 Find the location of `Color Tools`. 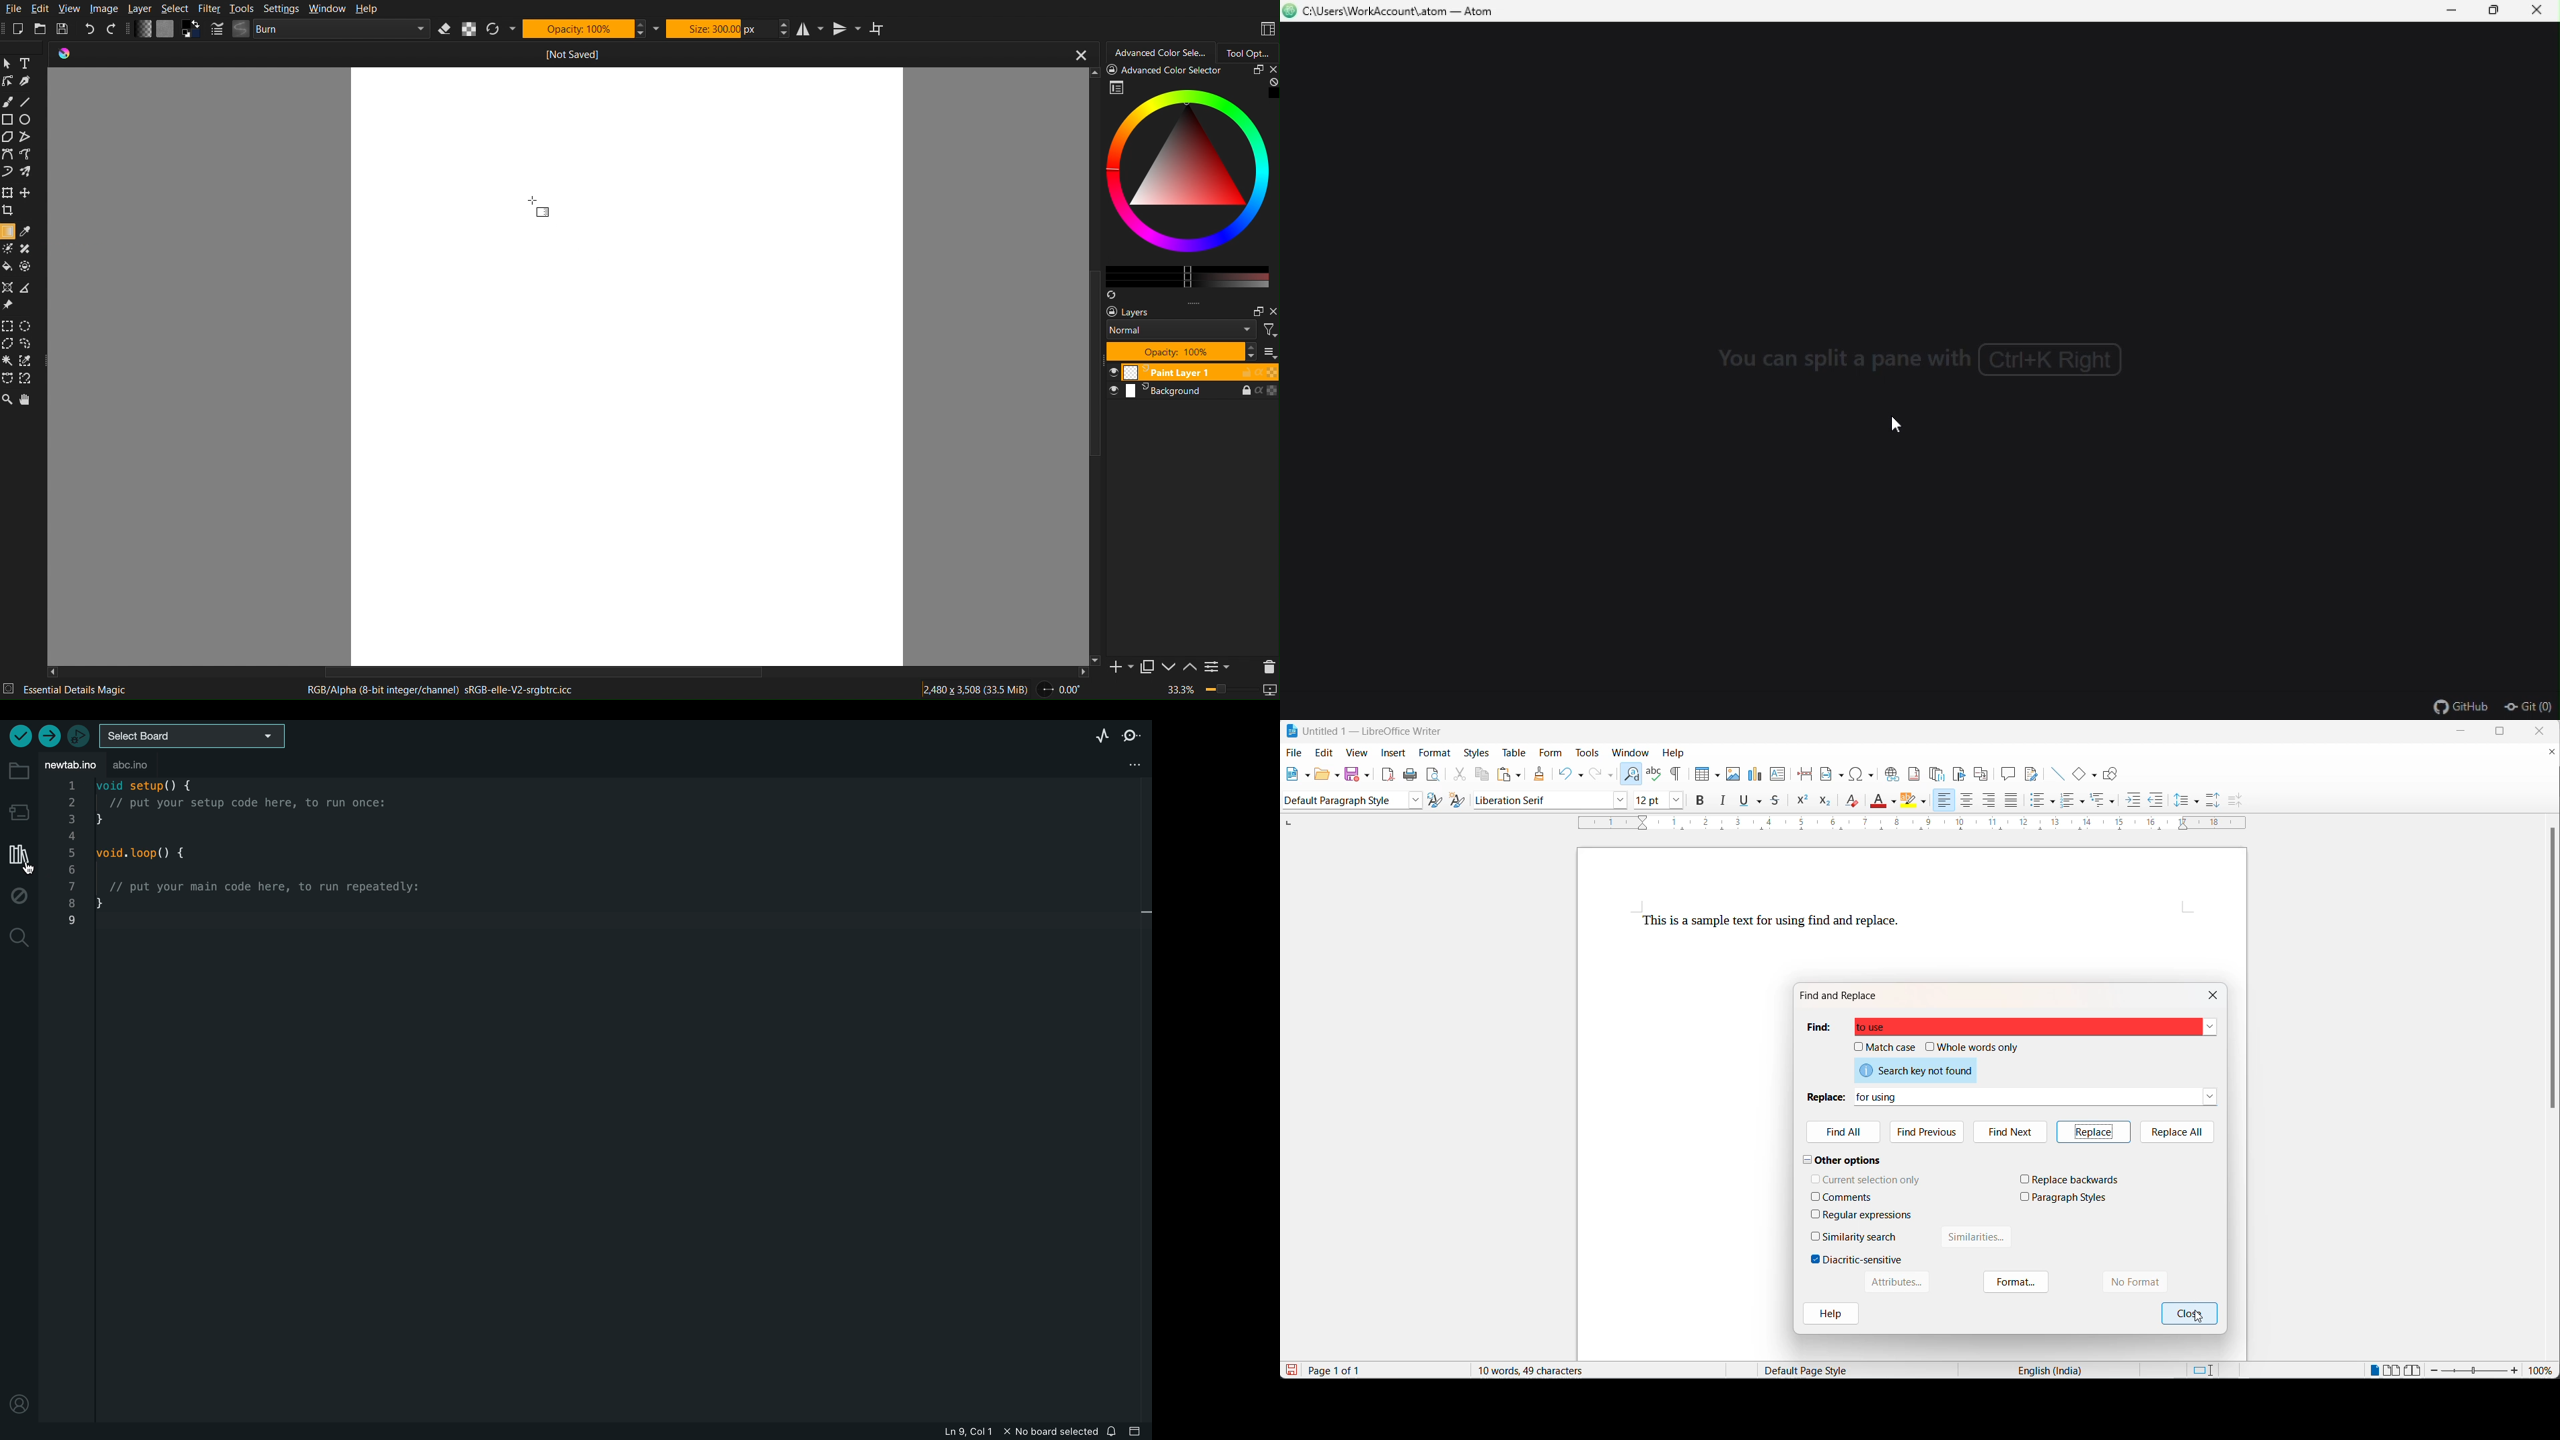

Color Tools is located at coordinates (19, 258).